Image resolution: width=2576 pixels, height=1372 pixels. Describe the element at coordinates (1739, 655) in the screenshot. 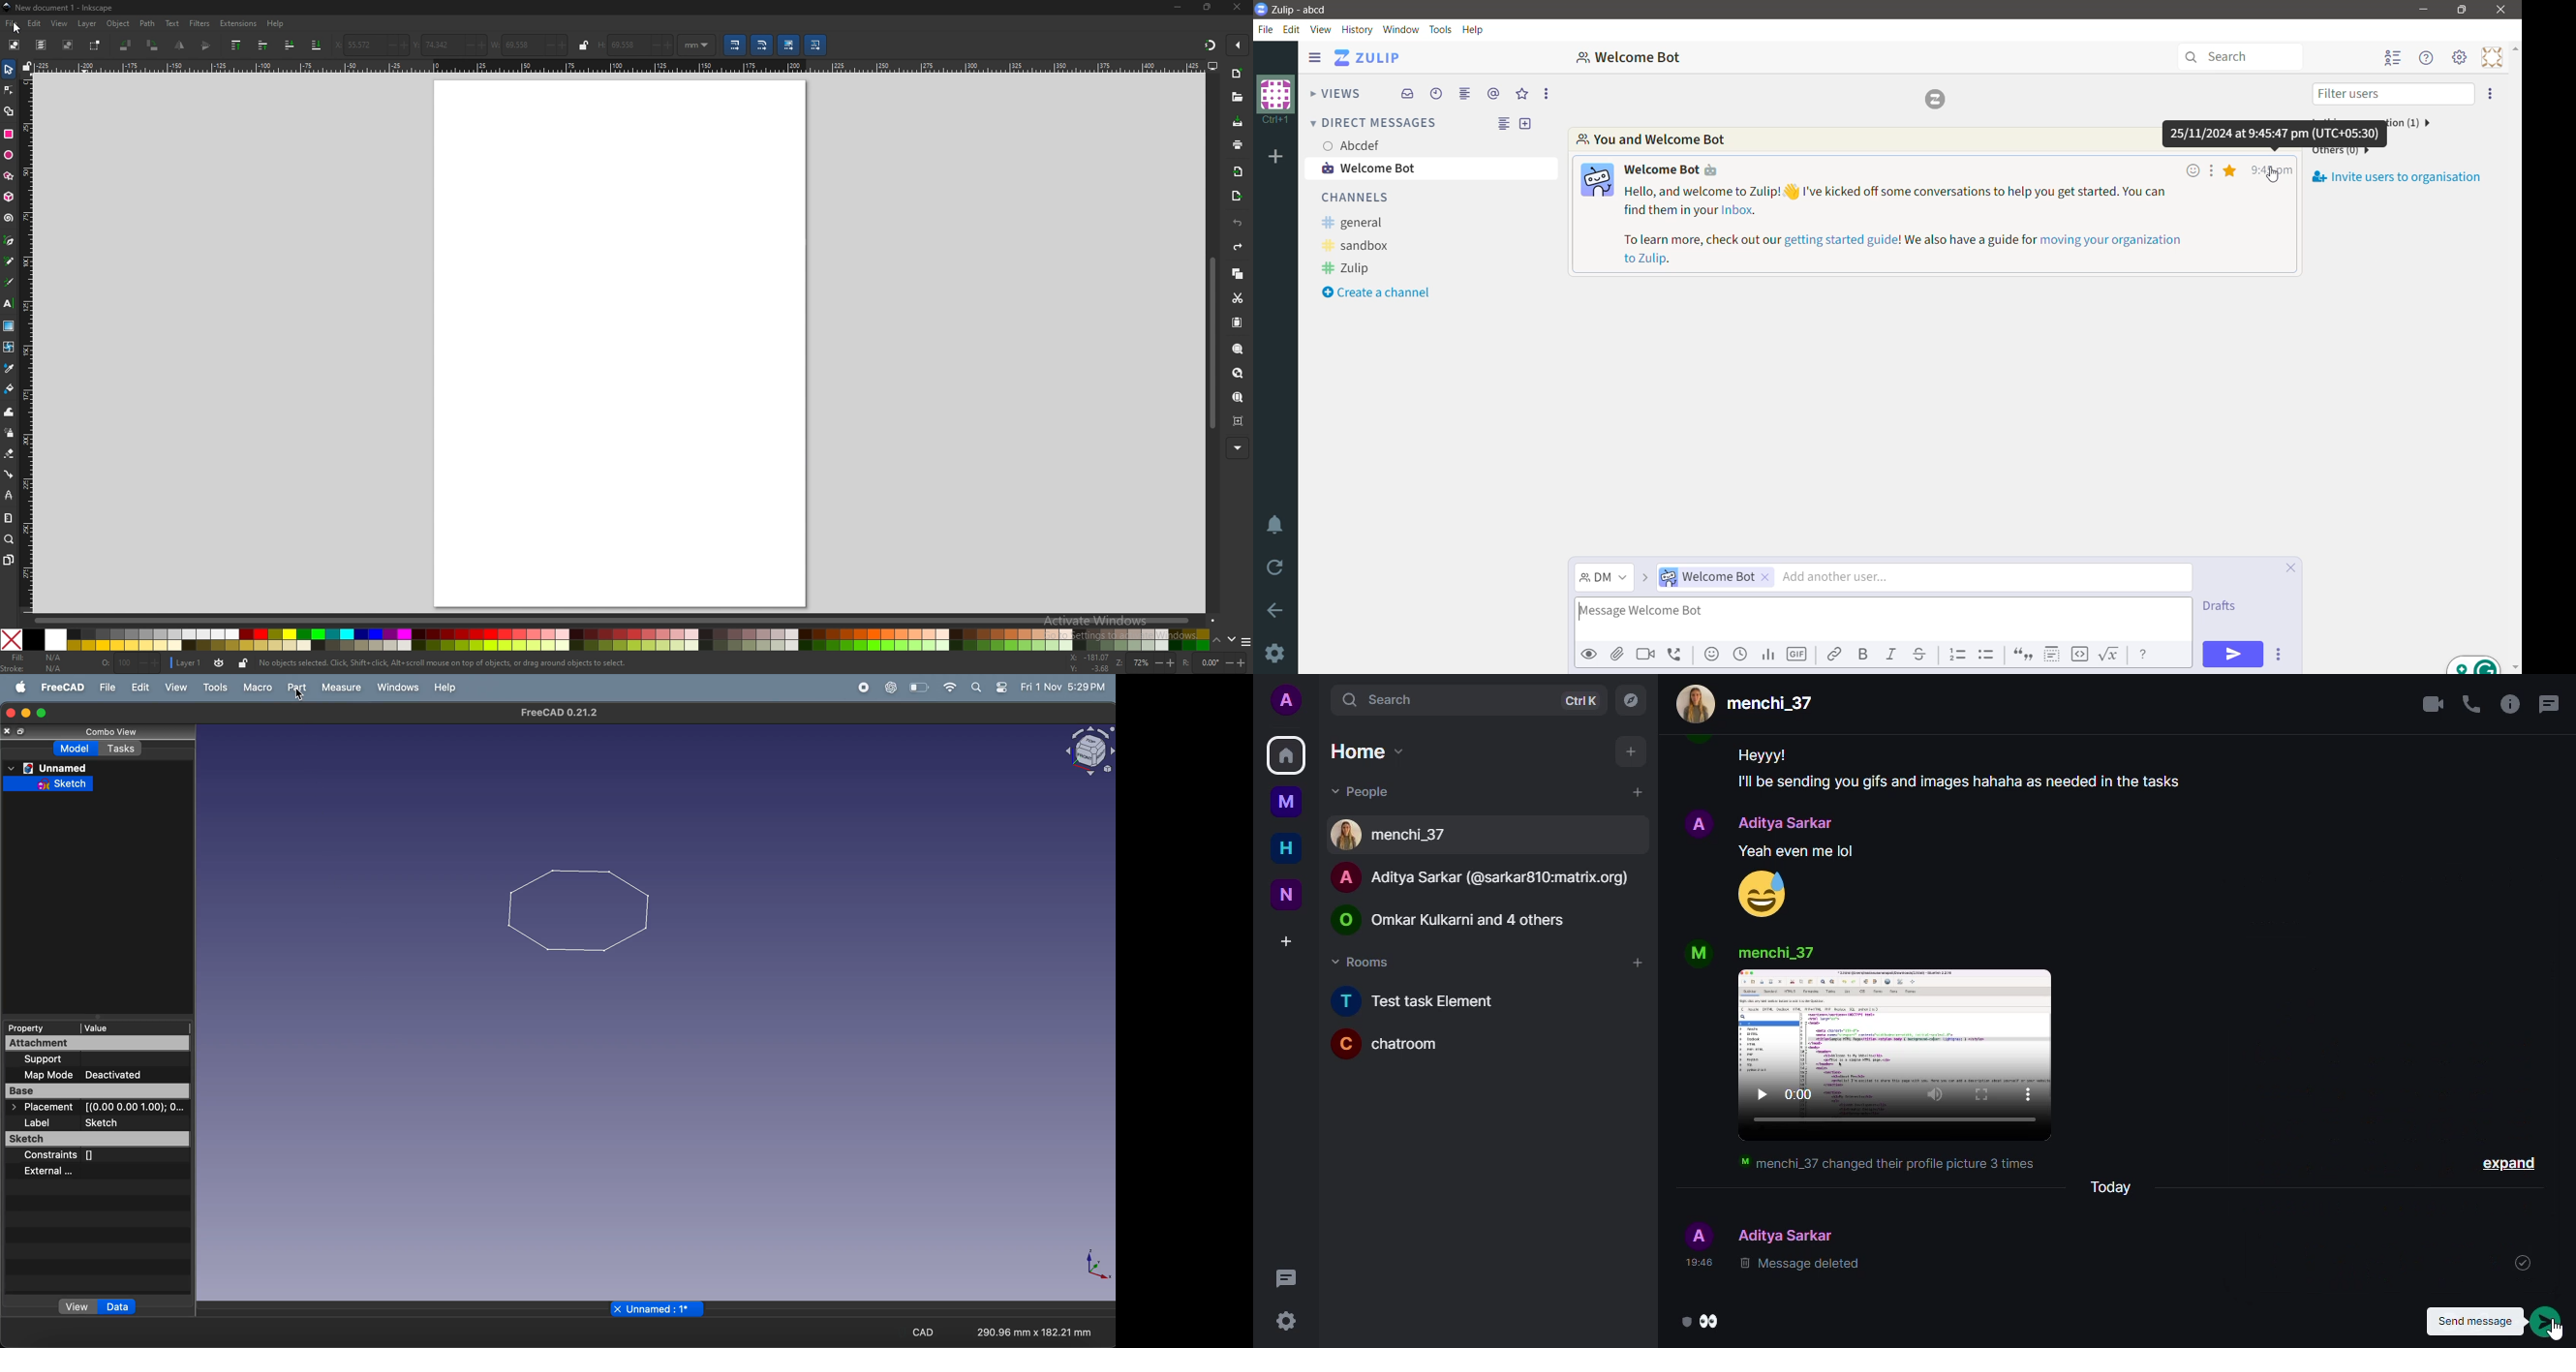

I see `Add Global Time` at that location.